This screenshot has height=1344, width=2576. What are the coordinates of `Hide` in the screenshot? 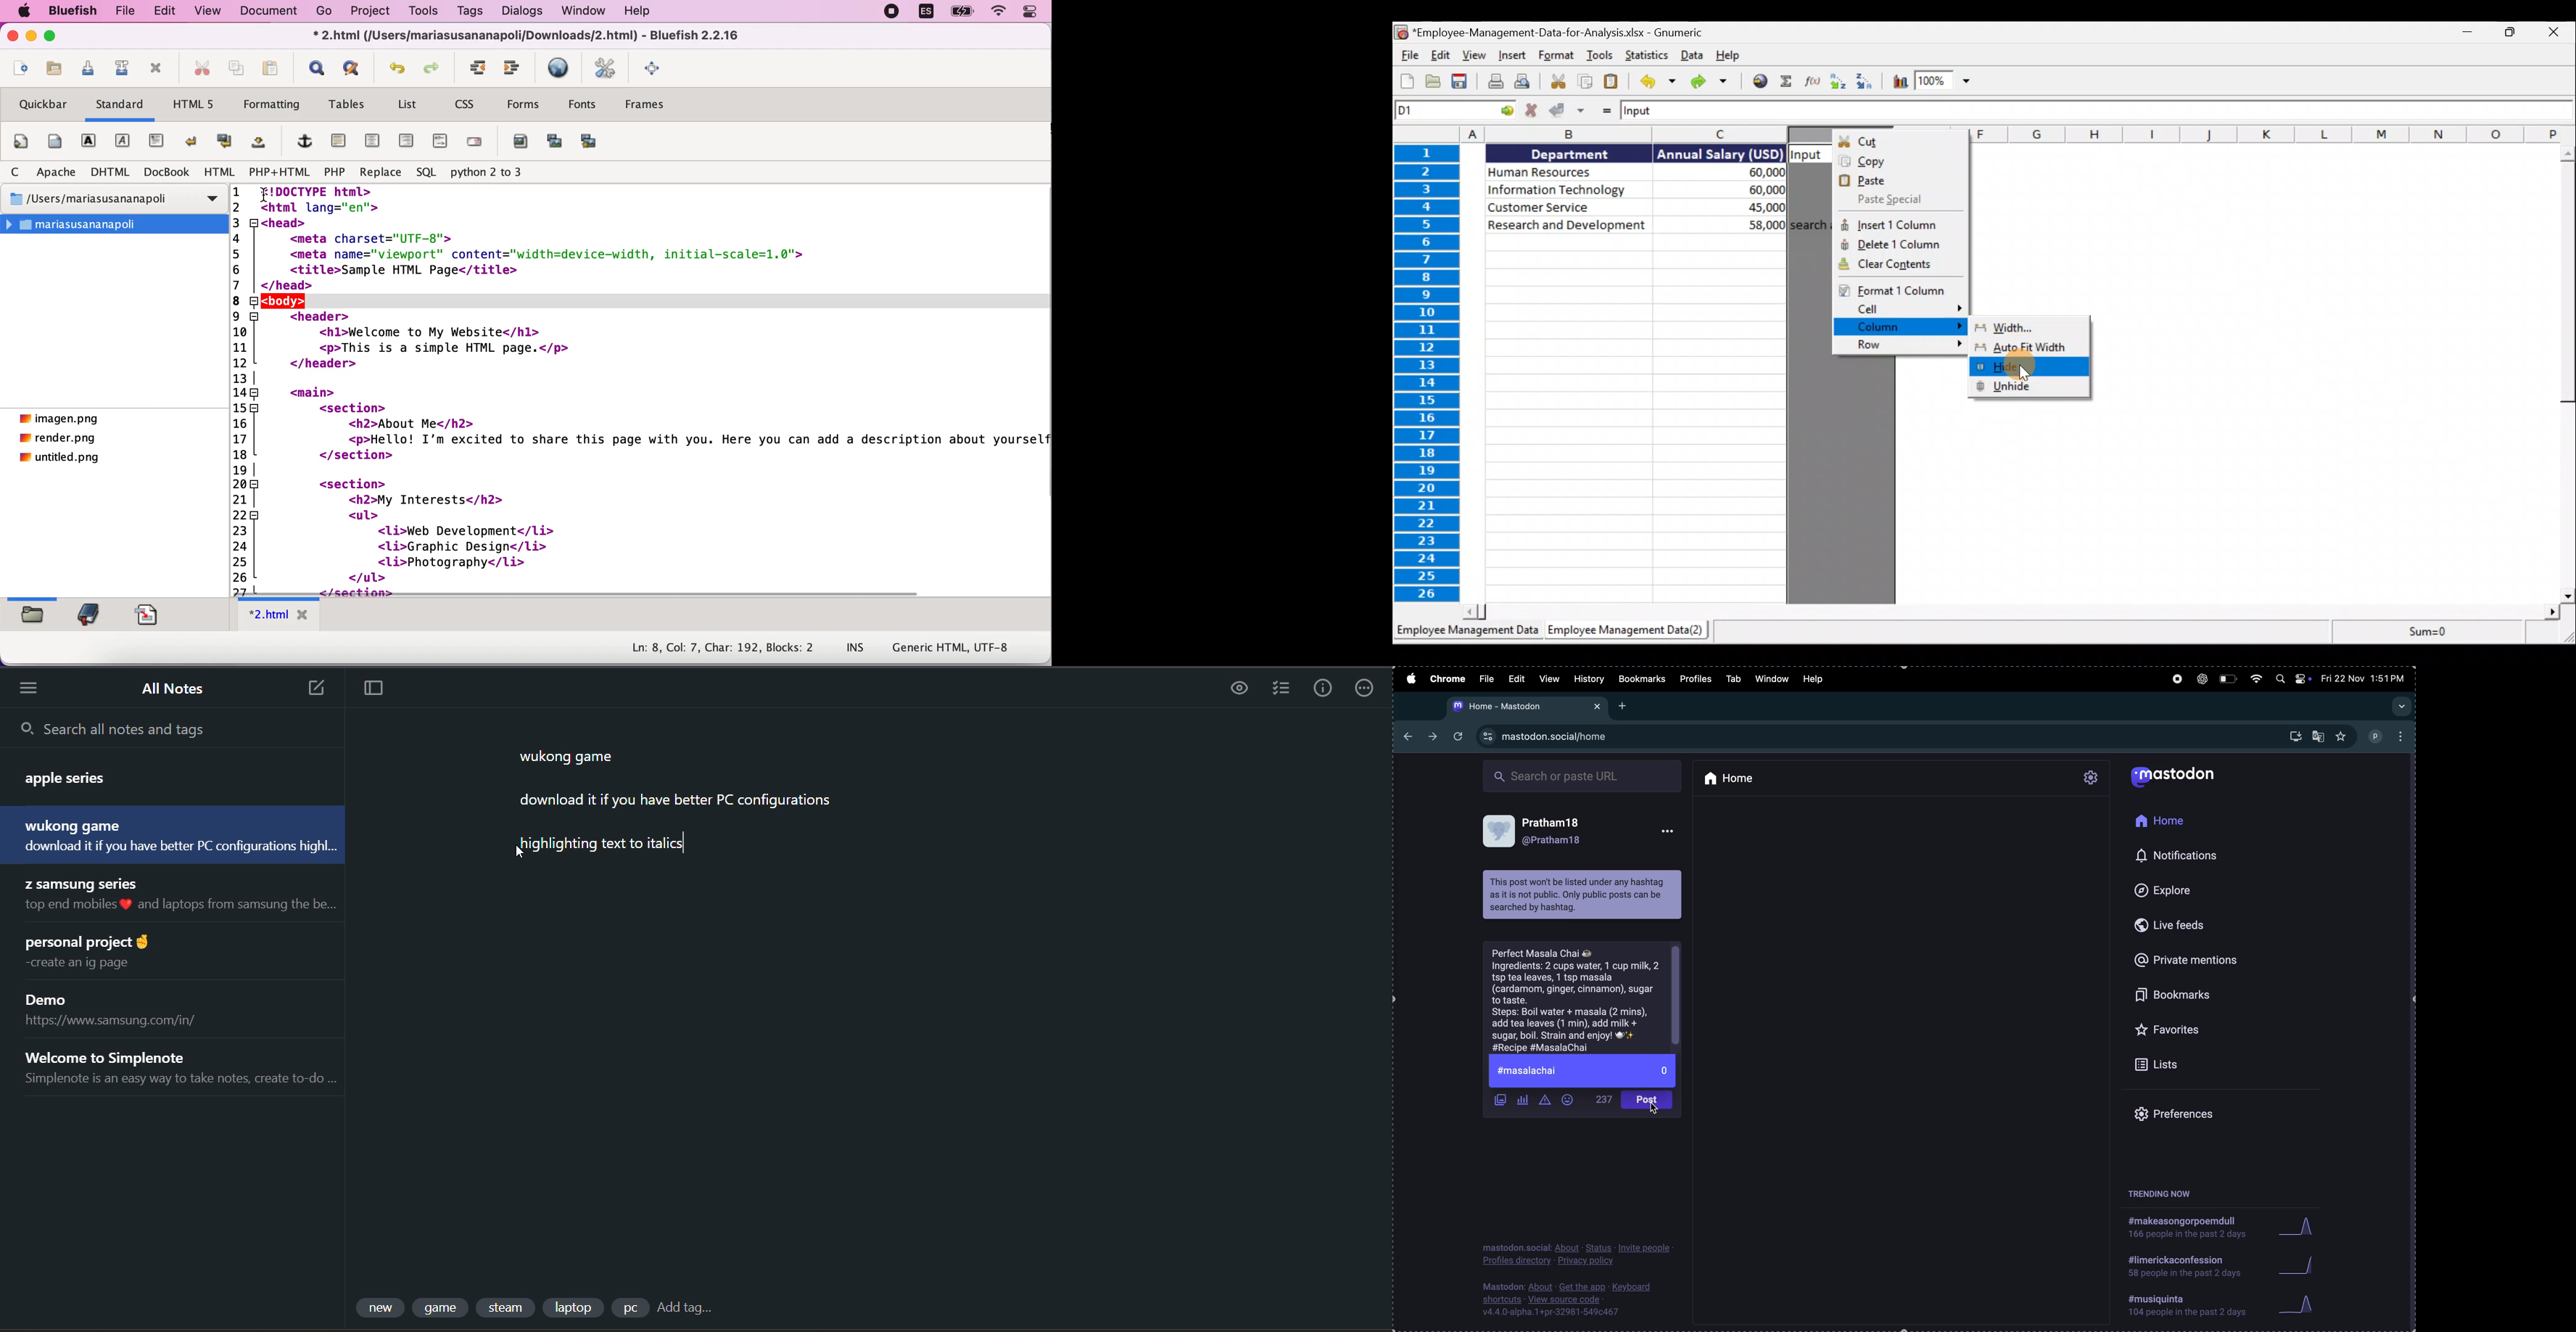 It's located at (2031, 368).